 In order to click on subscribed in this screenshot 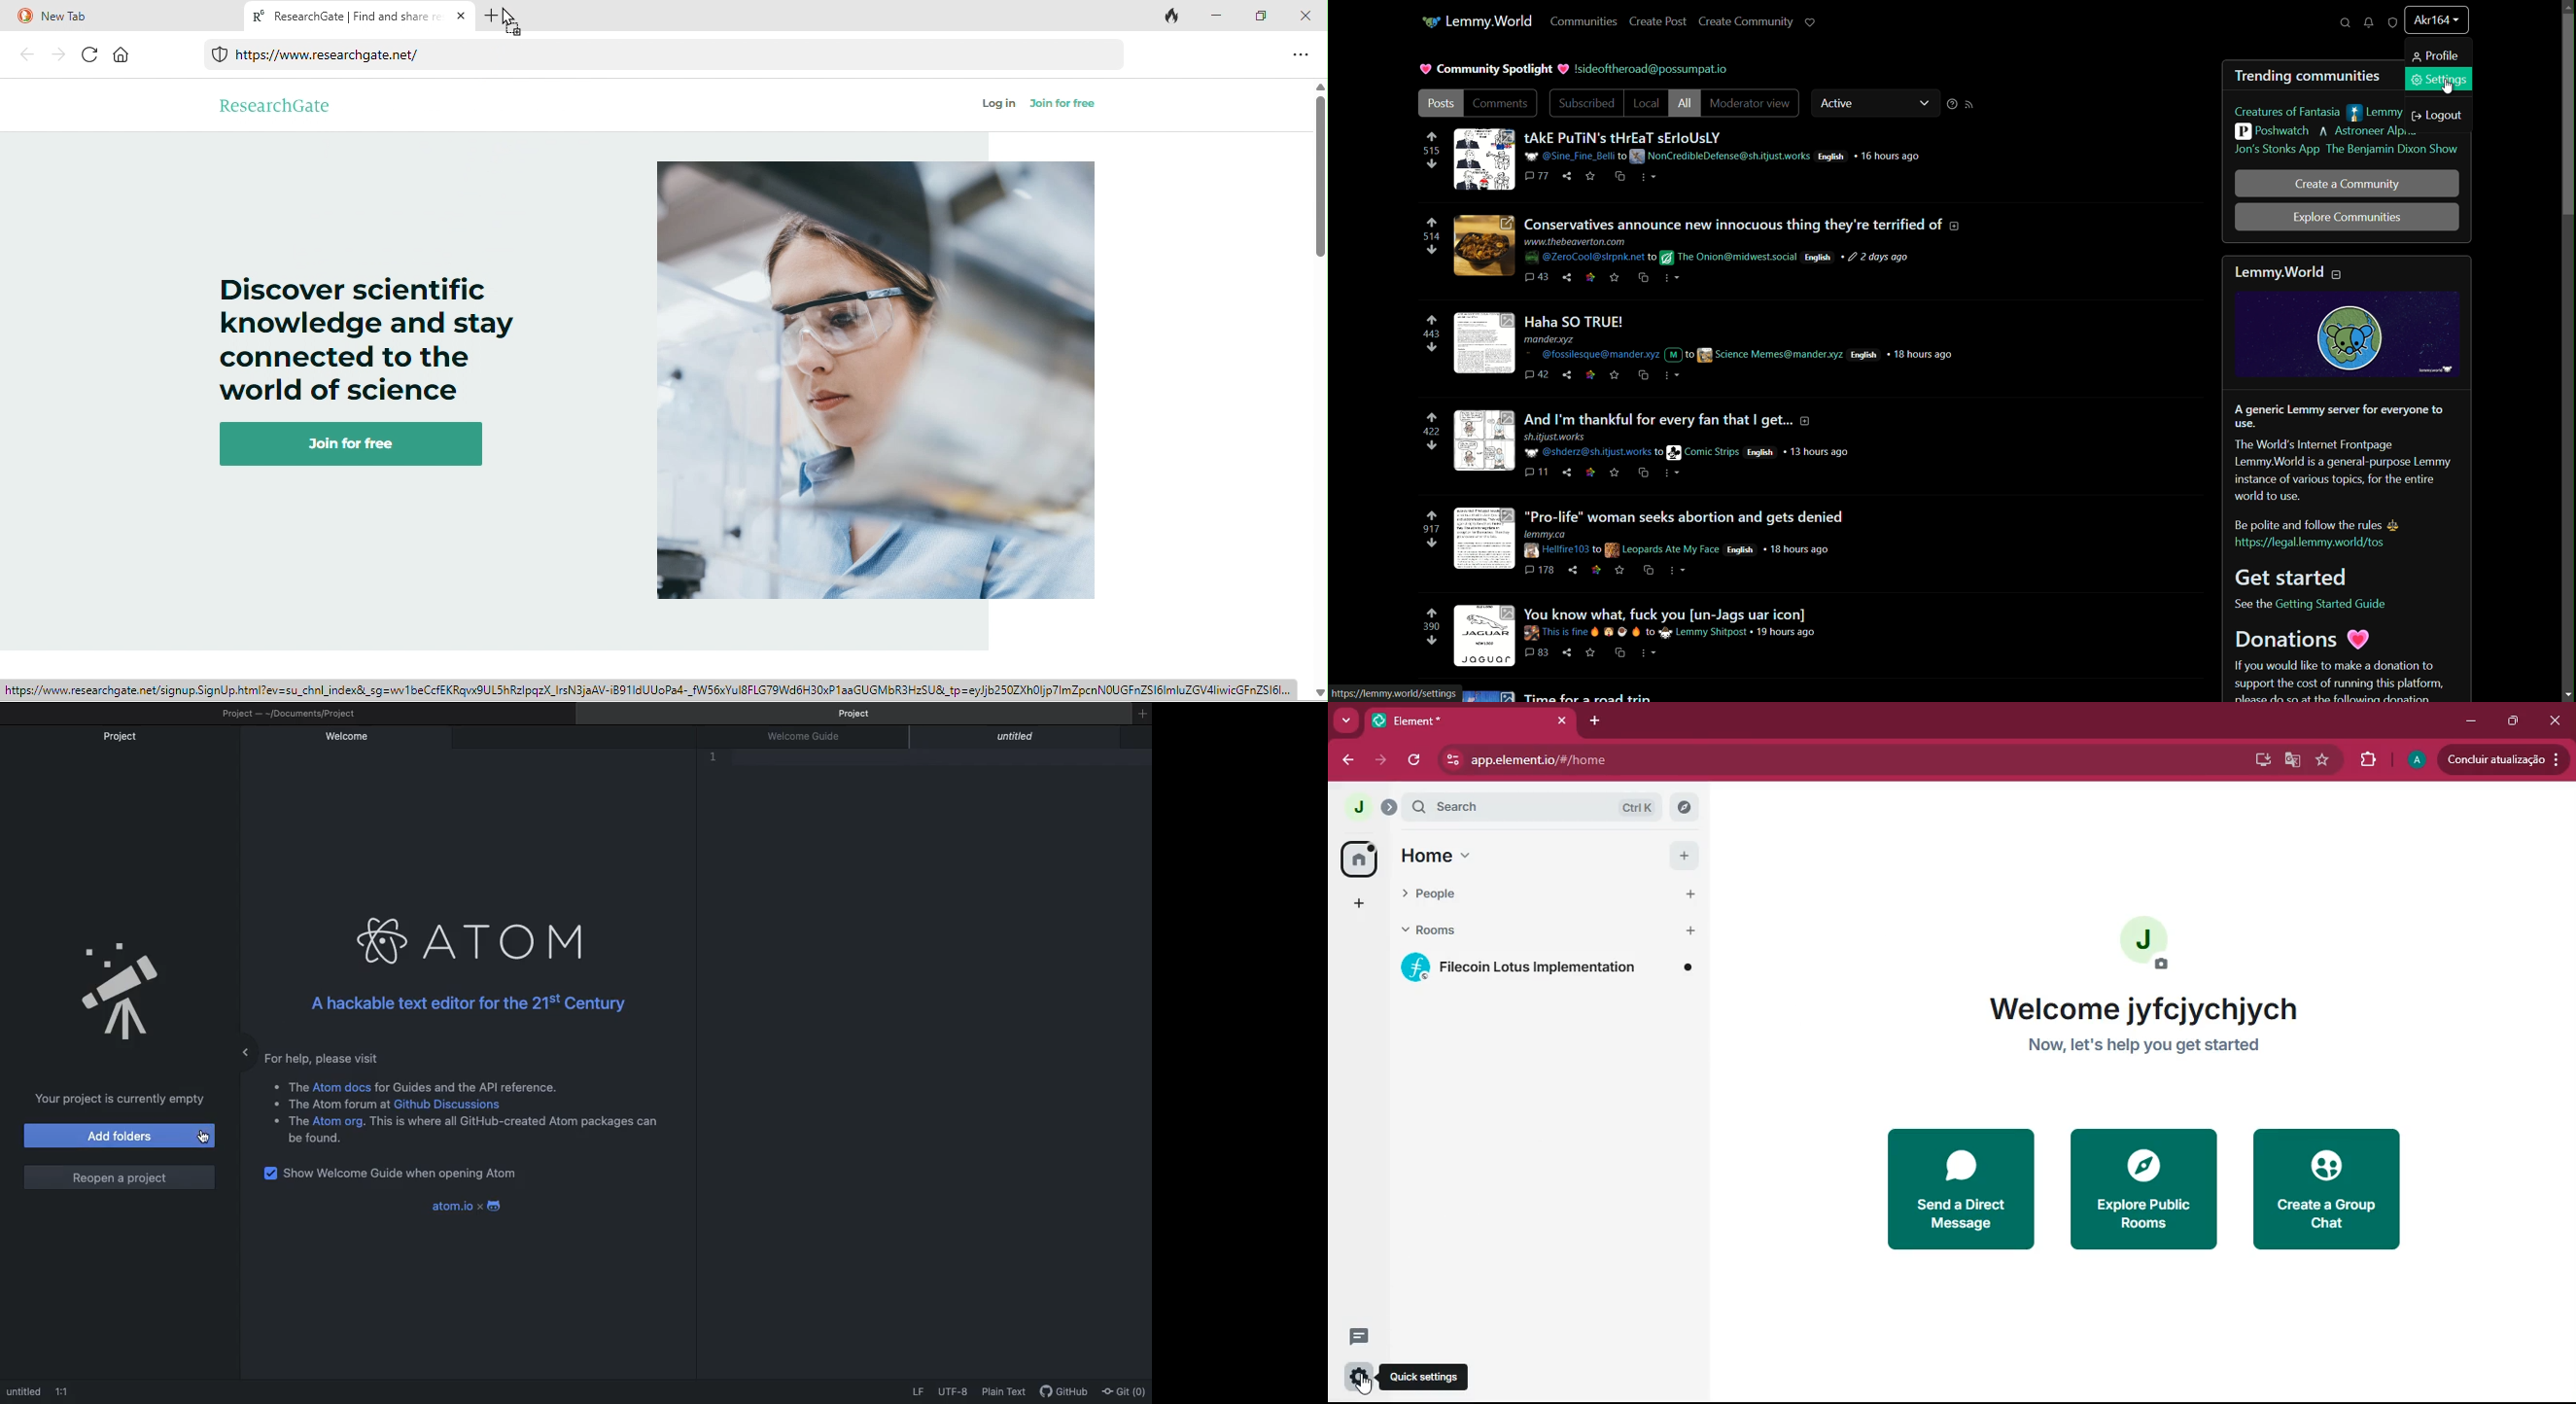, I will do `click(1585, 102)`.